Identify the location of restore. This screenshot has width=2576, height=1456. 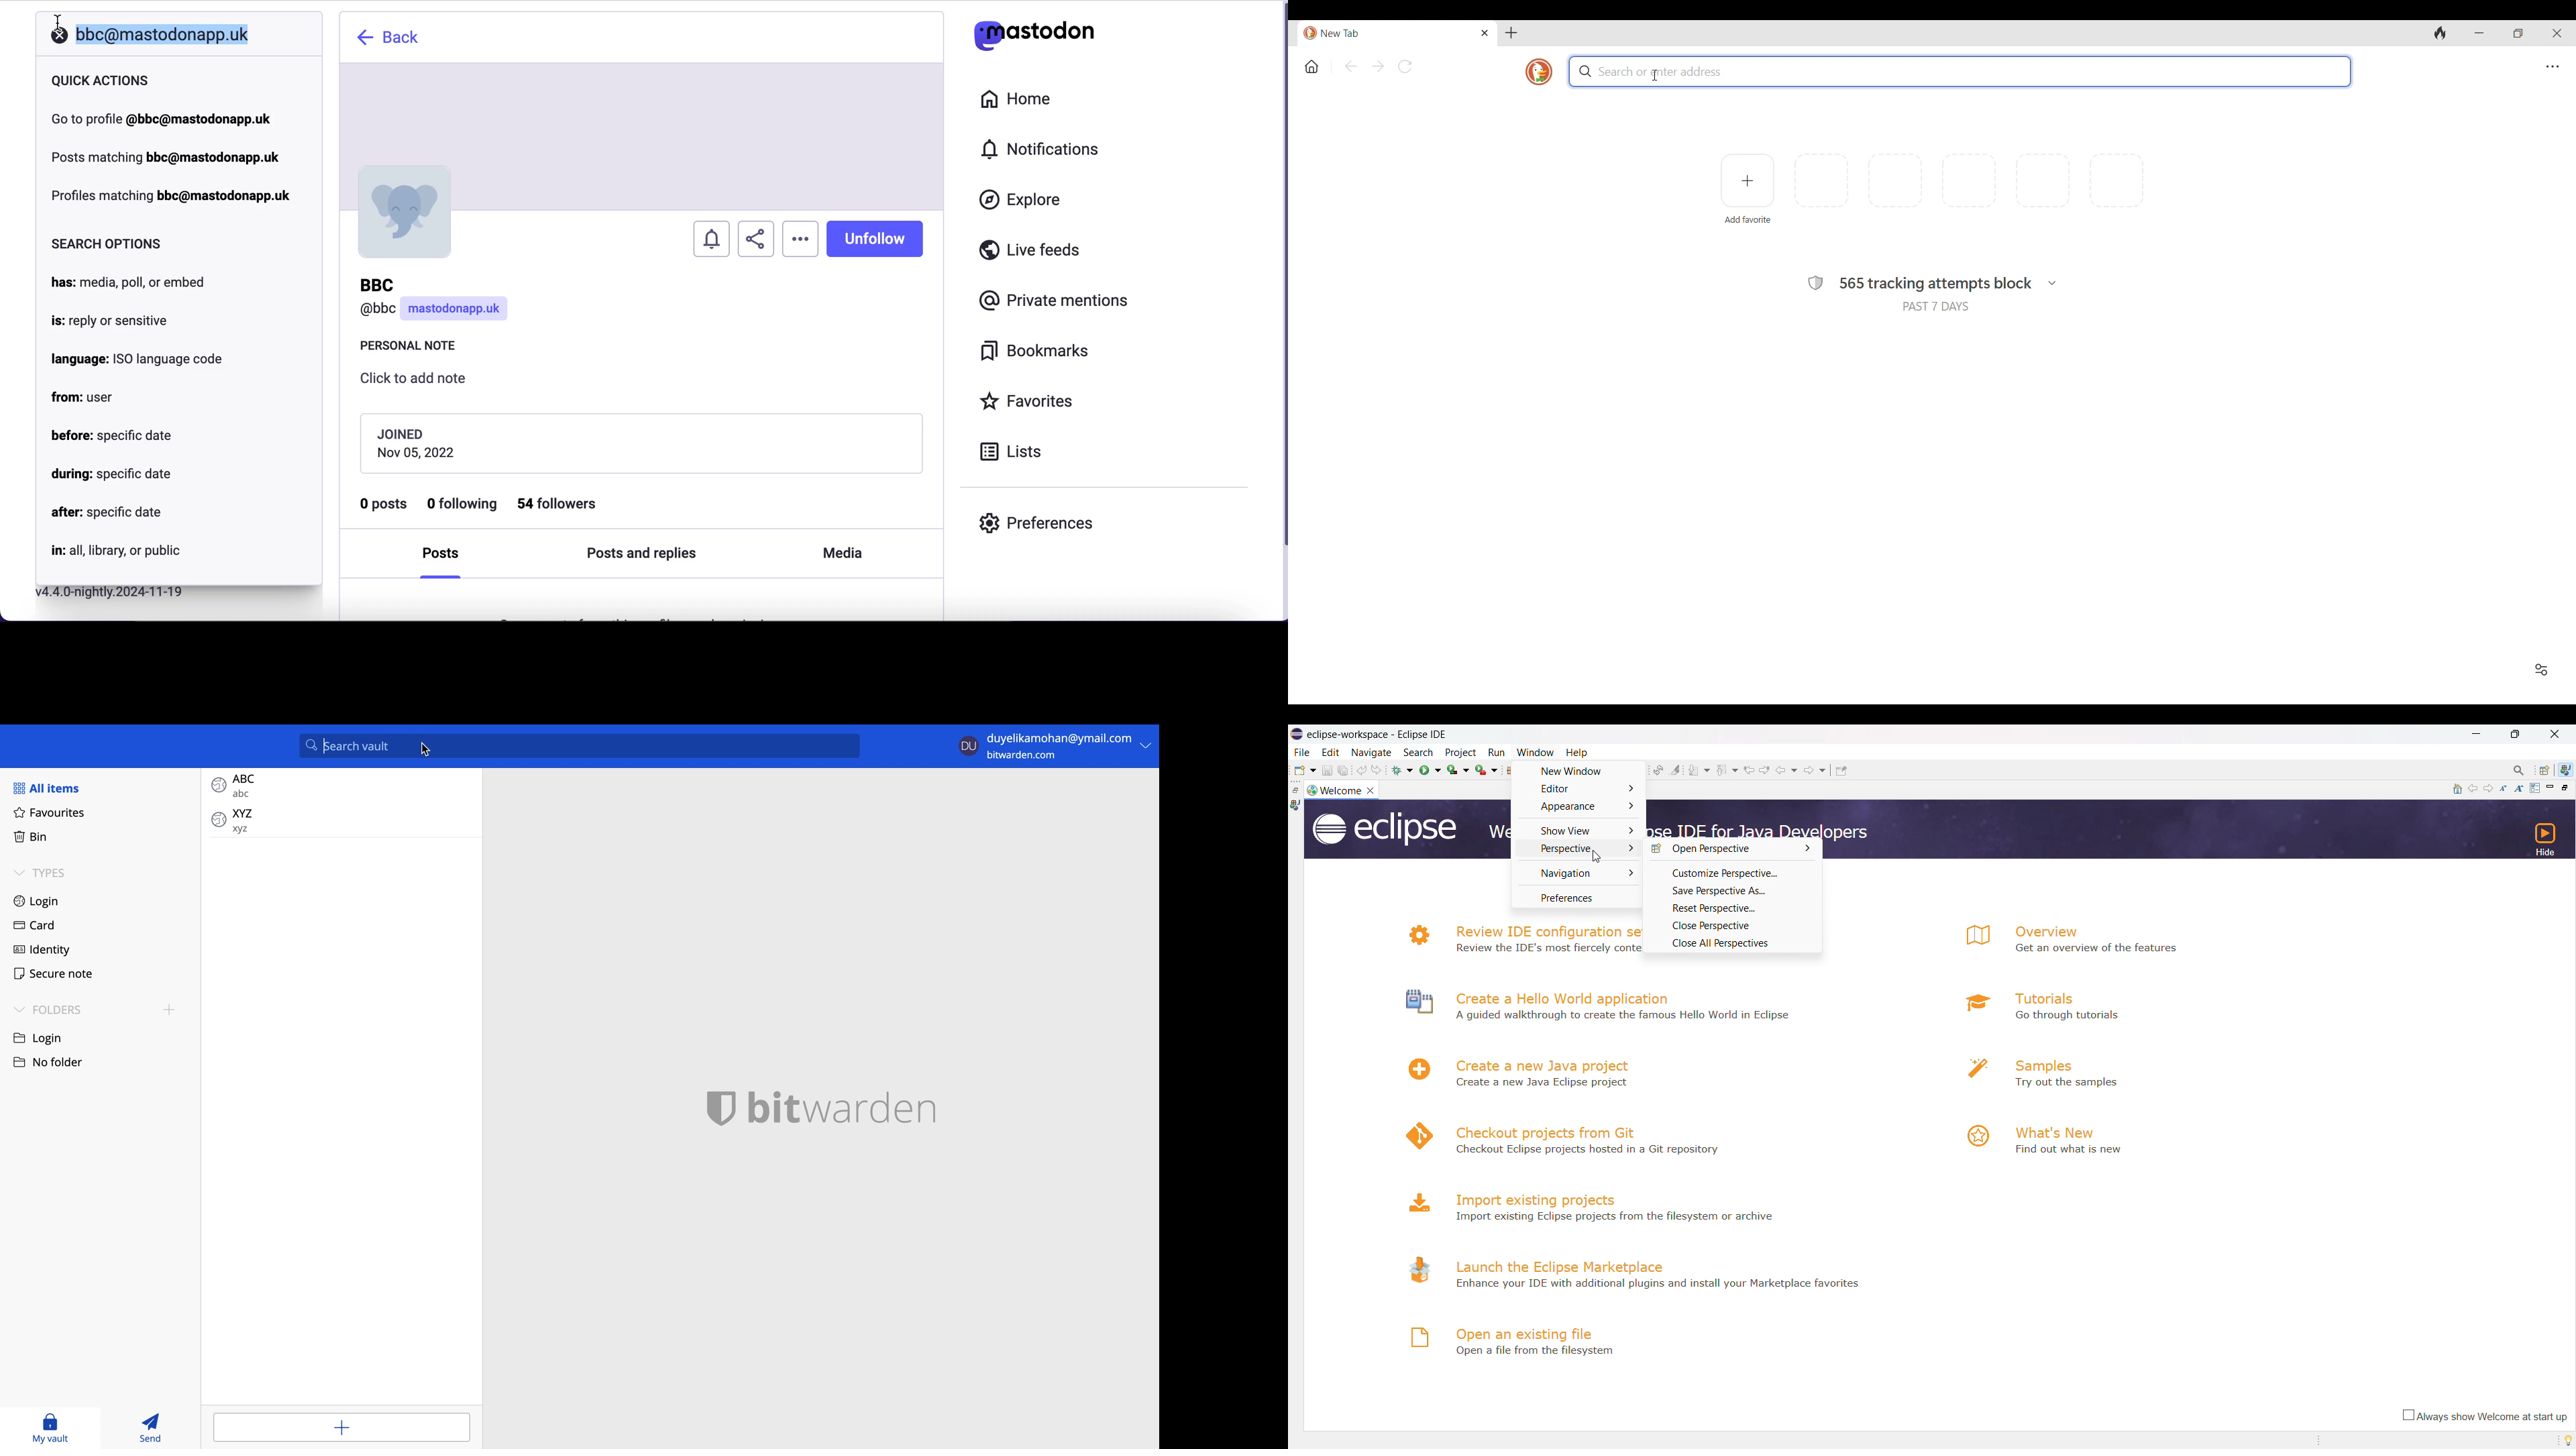
(2568, 787).